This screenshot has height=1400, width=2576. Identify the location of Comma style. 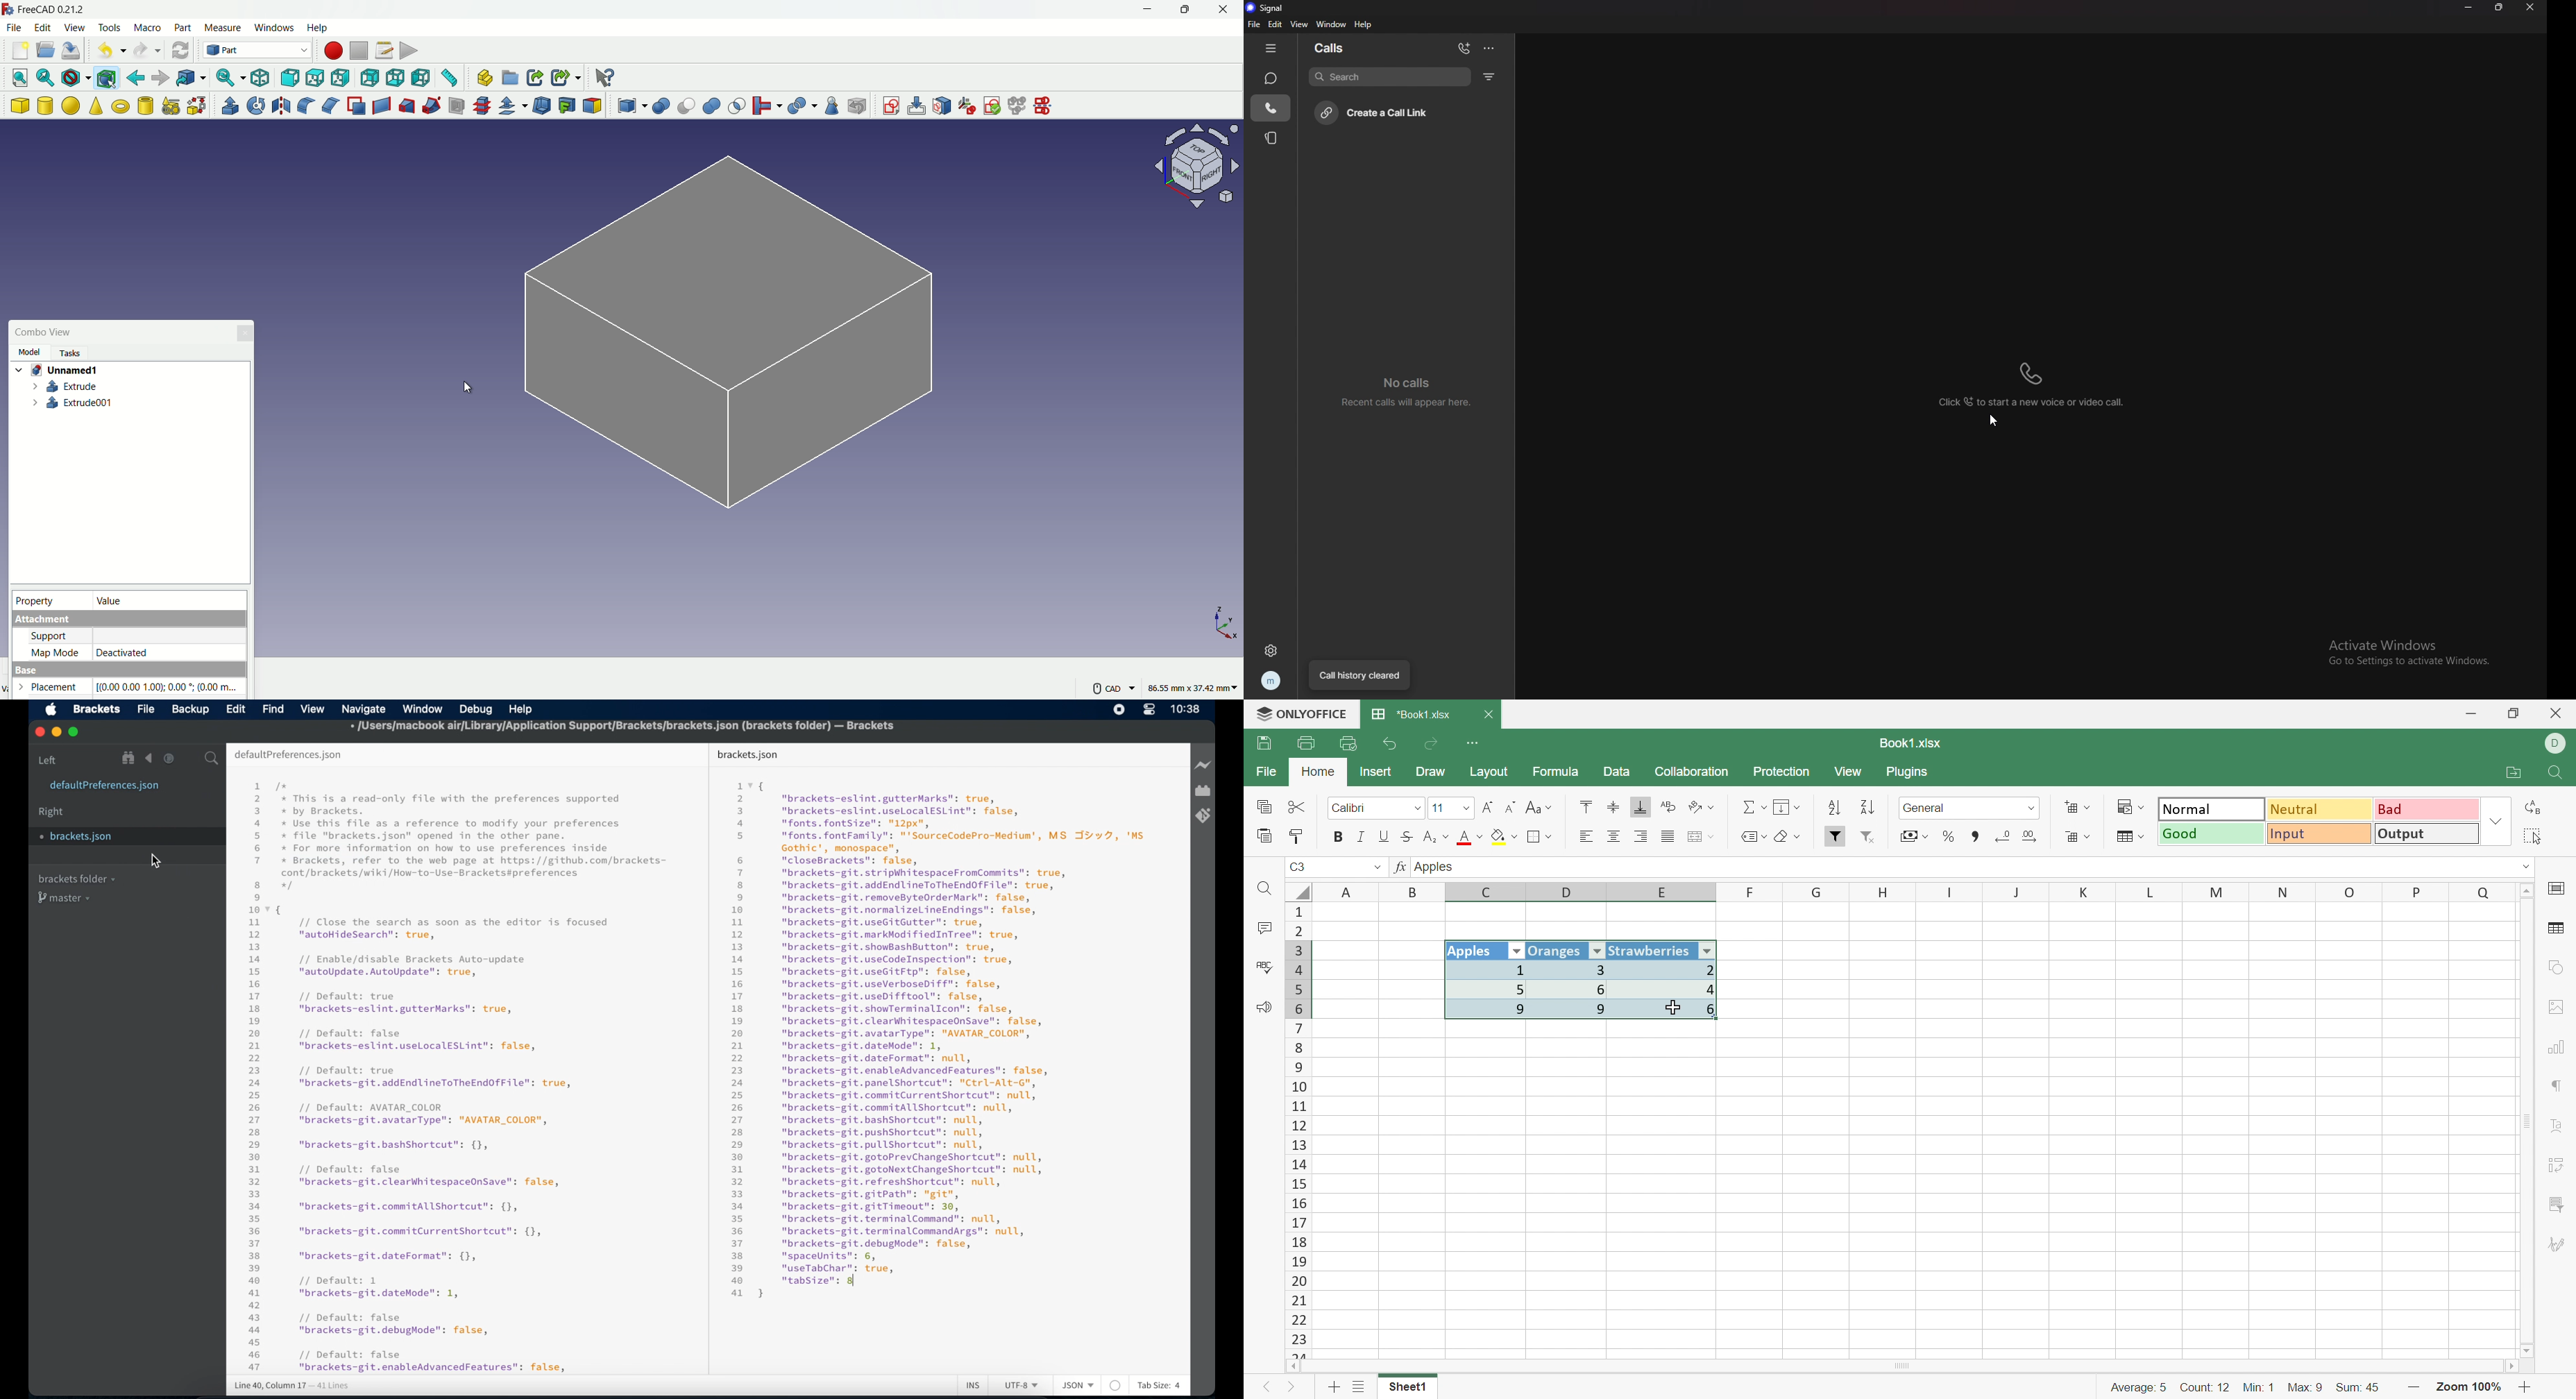
(1976, 835).